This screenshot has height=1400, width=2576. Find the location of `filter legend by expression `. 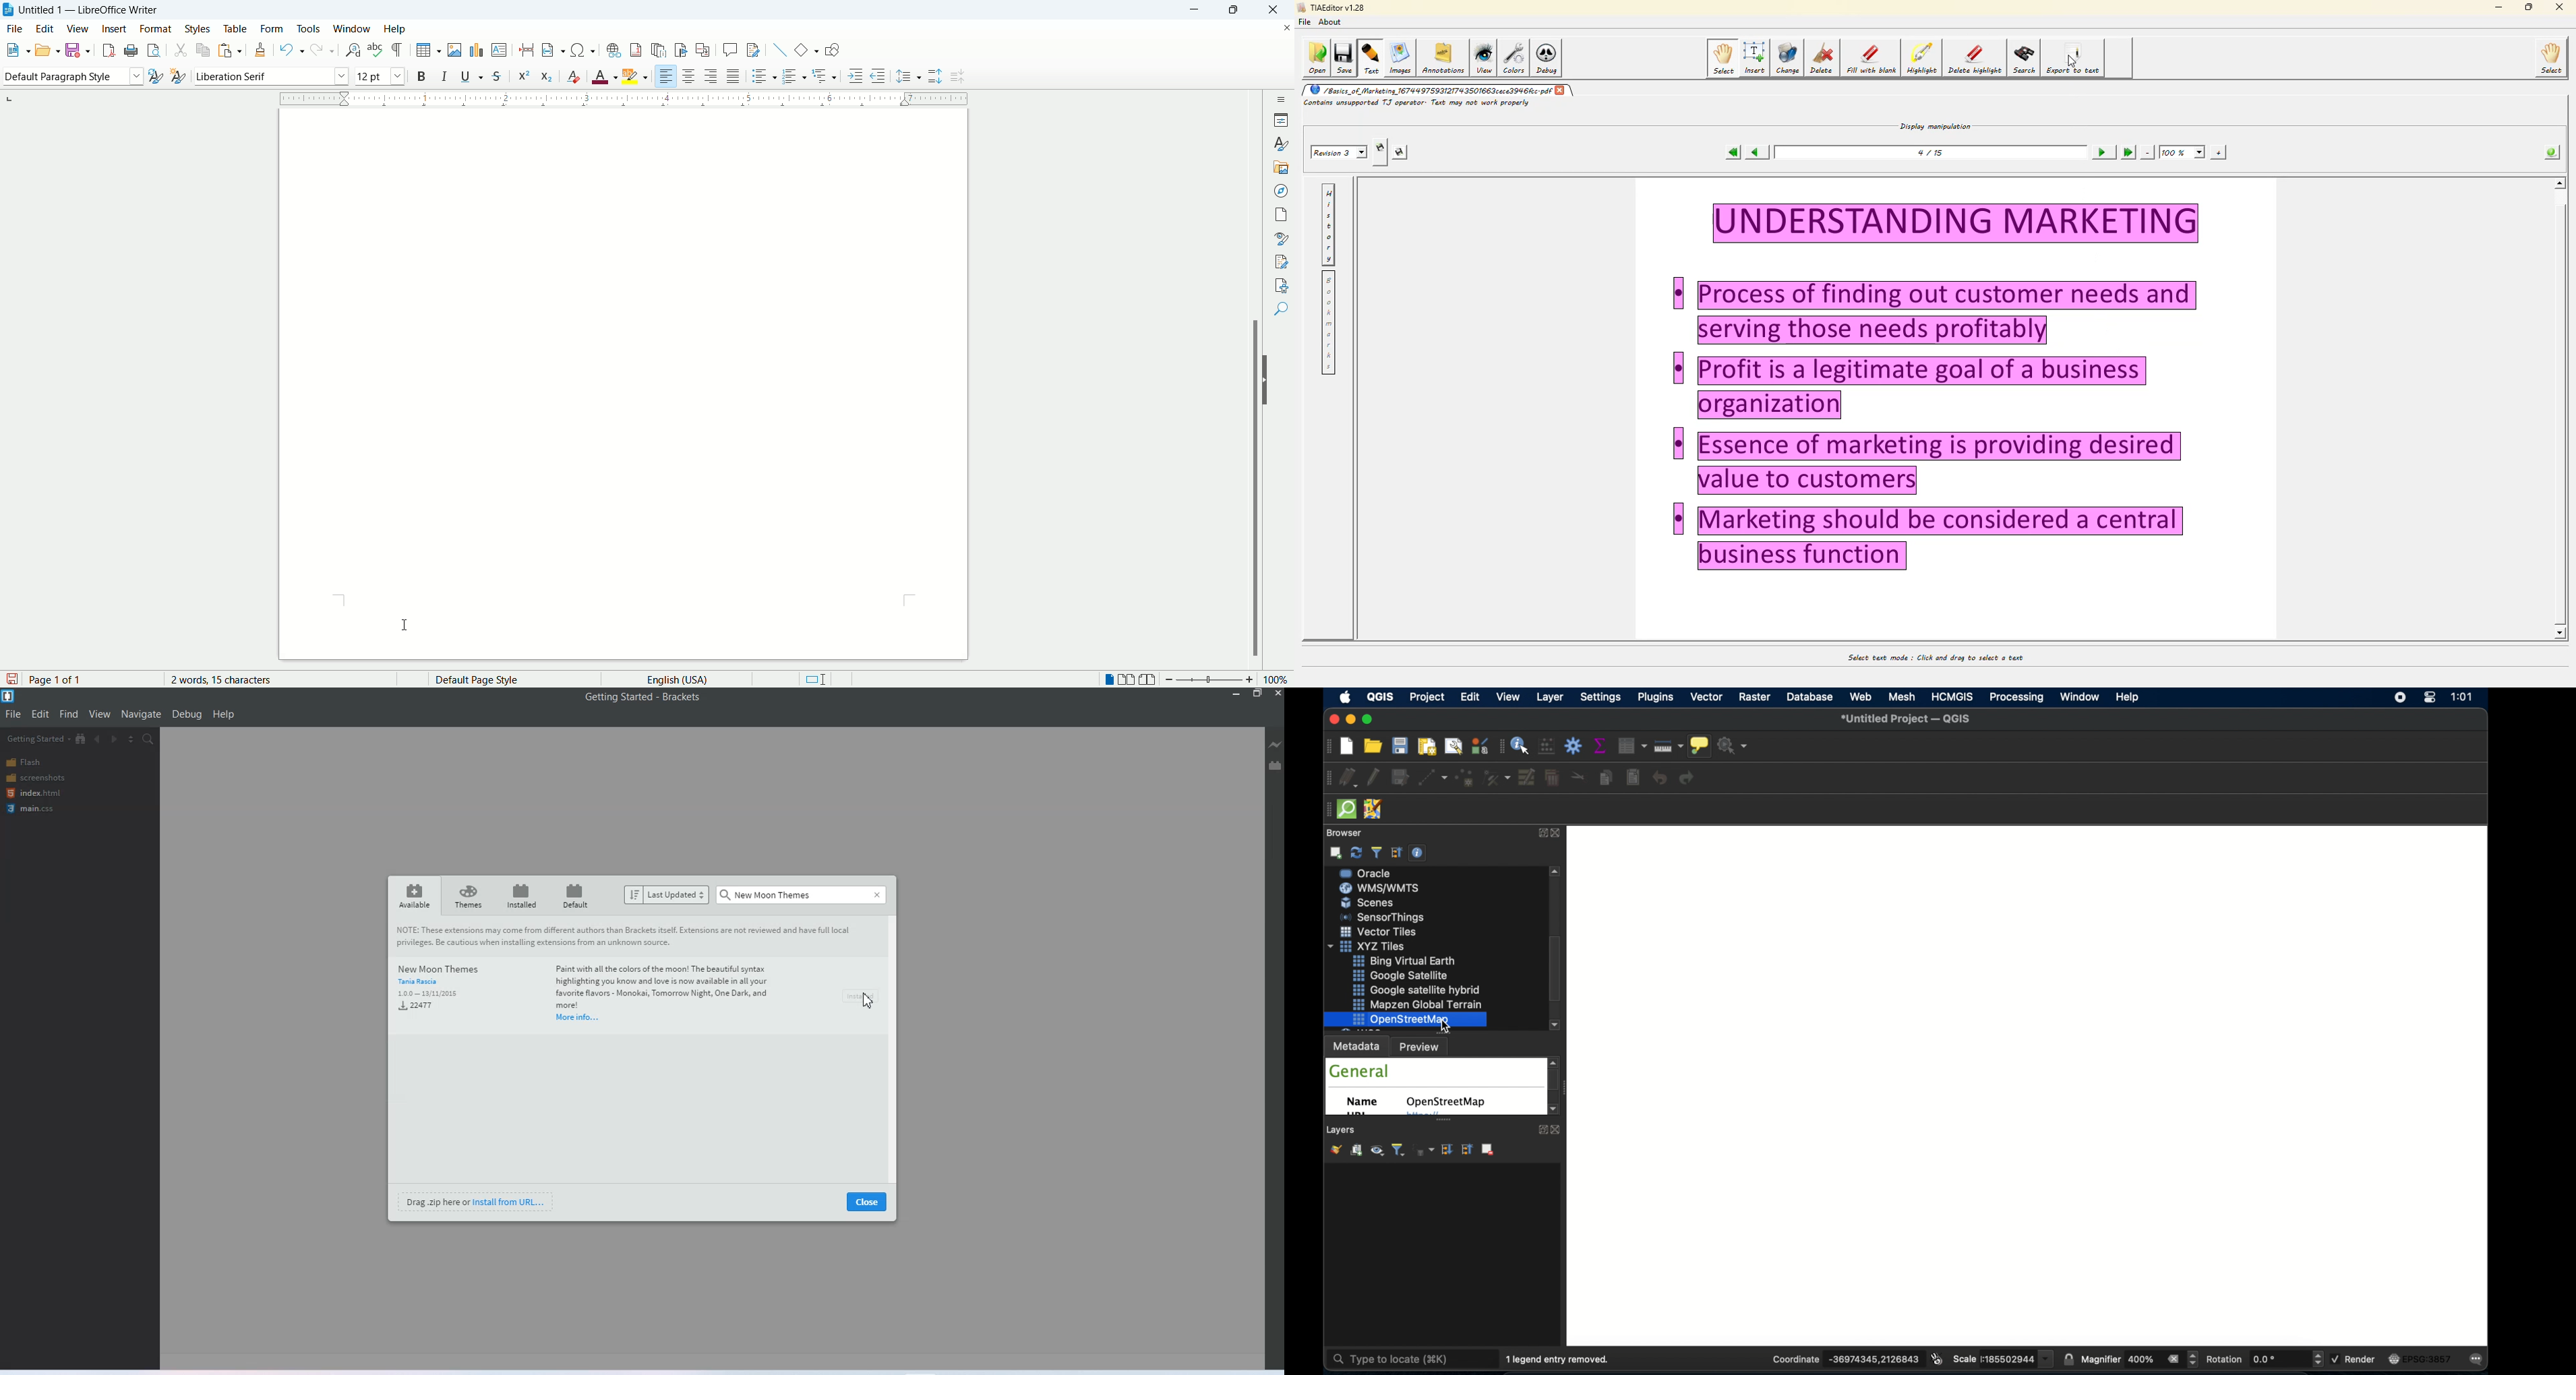

filter legend by expression  is located at coordinates (1424, 1150).